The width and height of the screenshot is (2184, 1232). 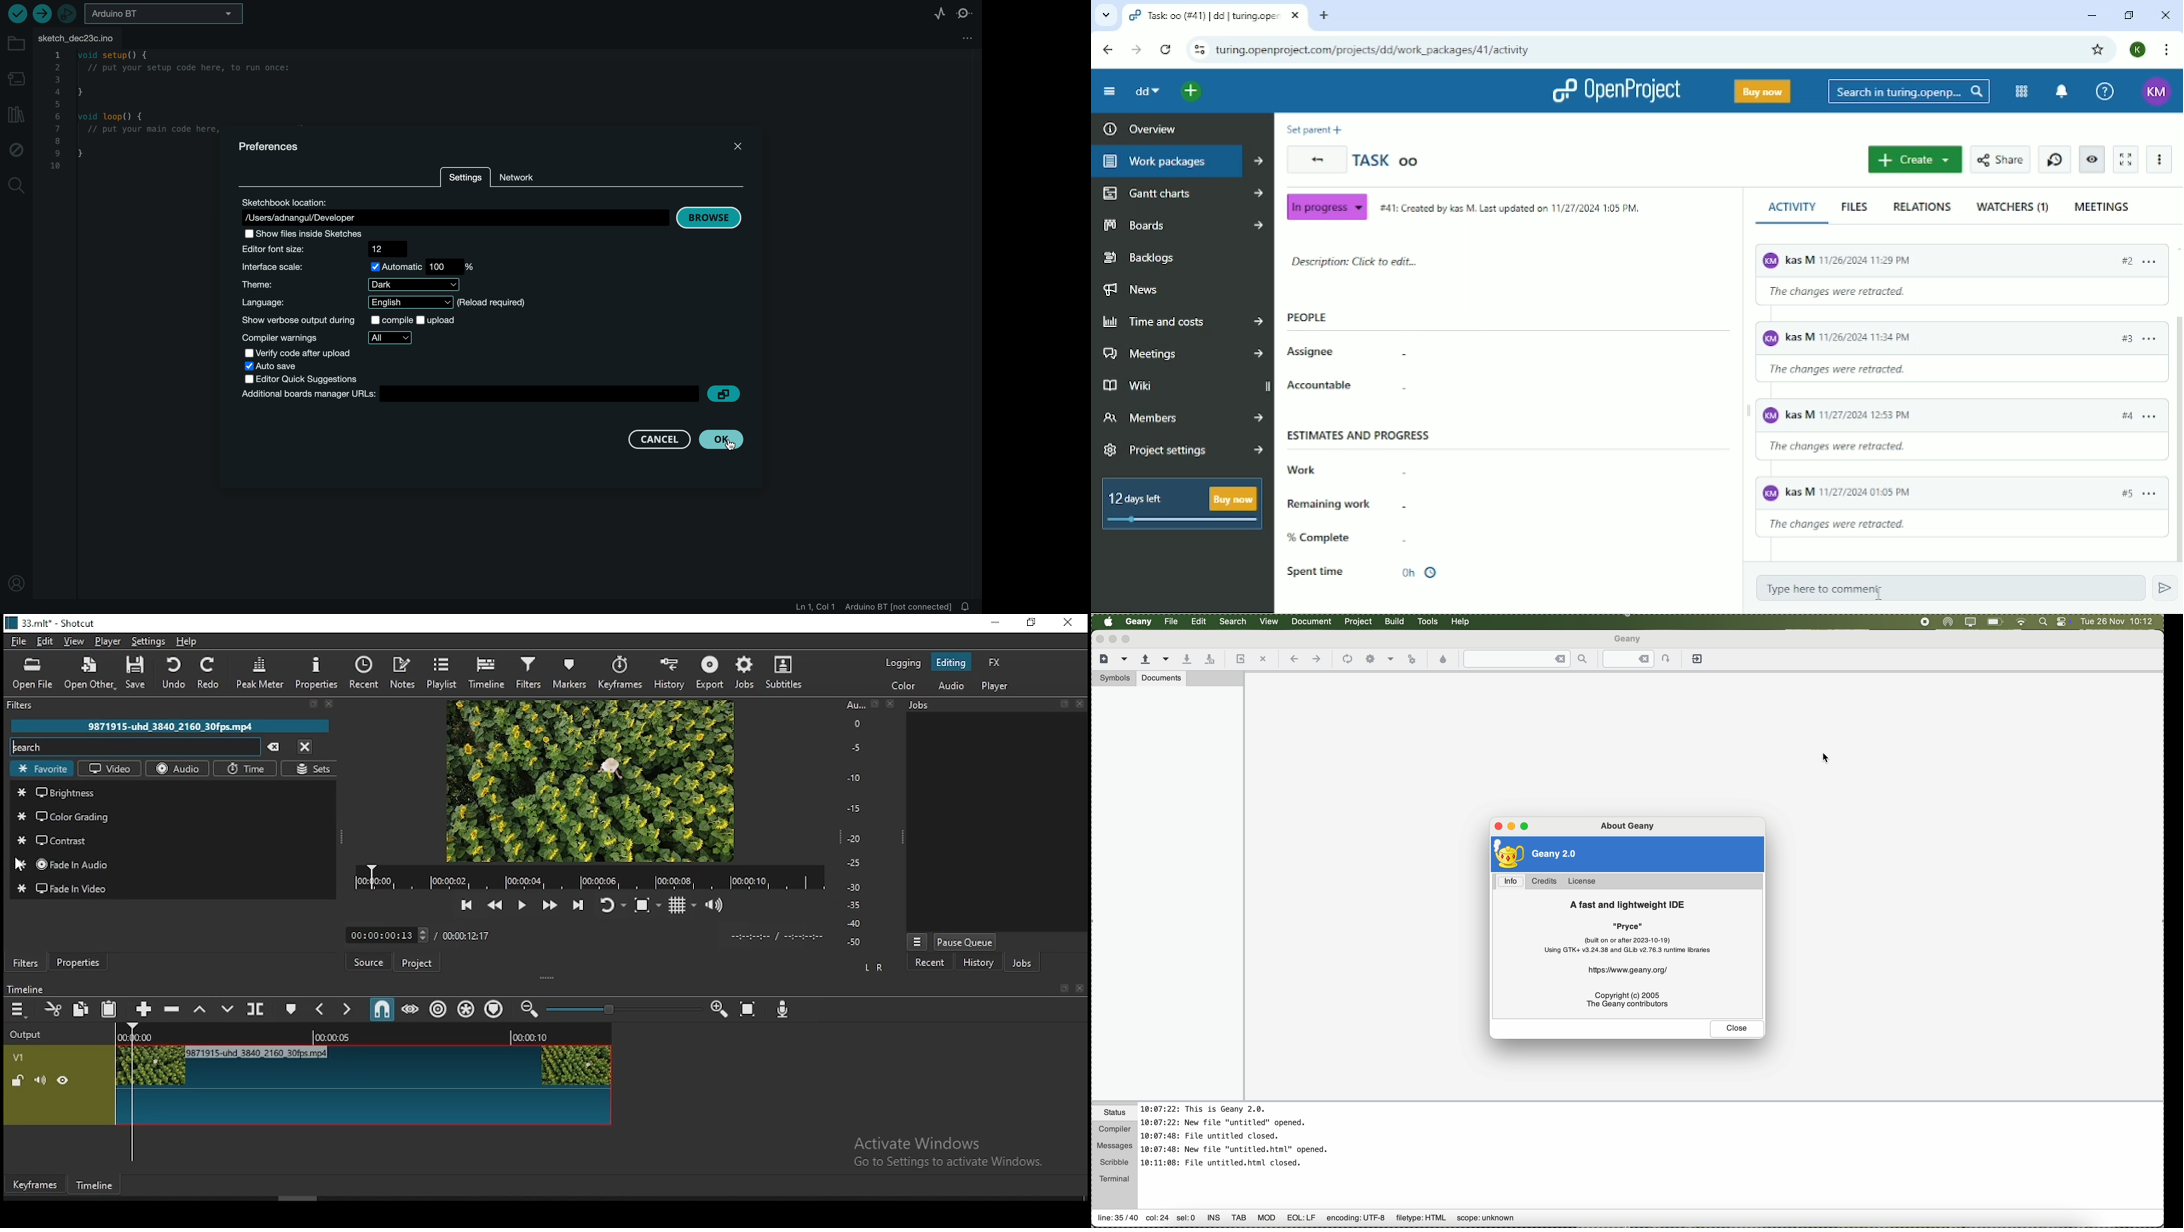 I want to click on video track, so click(x=313, y=1086).